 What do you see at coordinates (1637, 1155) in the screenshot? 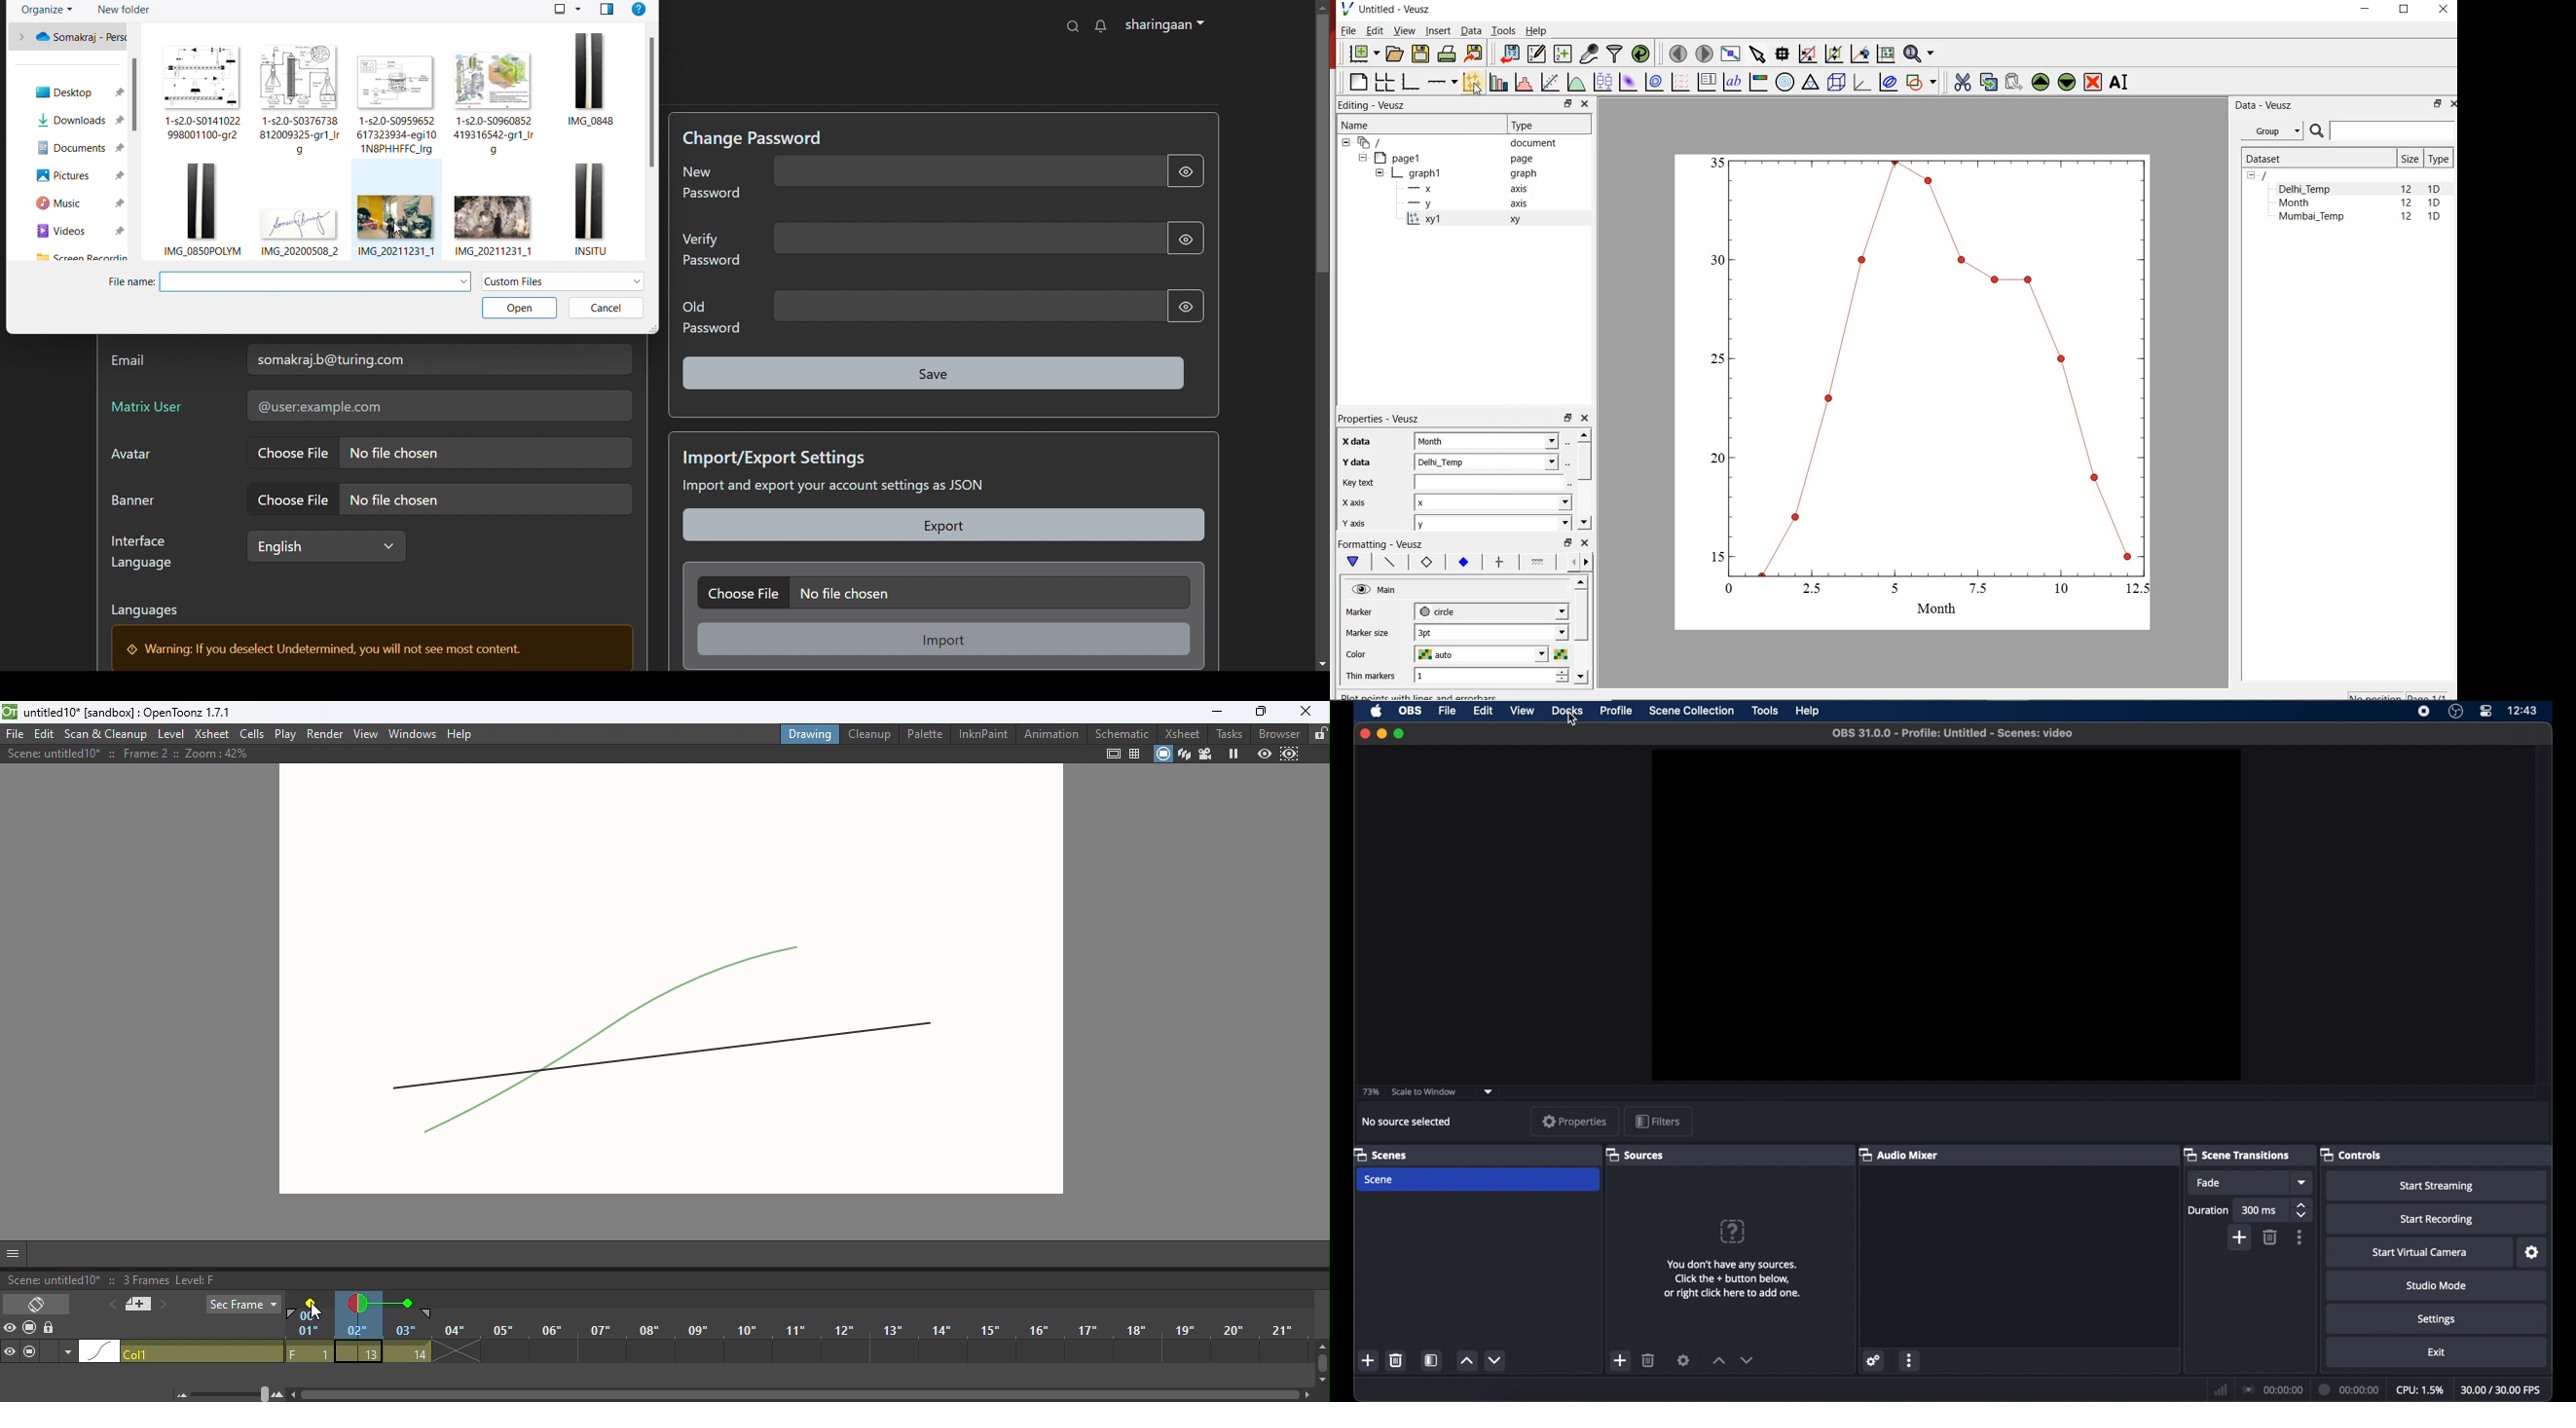
I see `sources` at bounding box center [1637, 1155].